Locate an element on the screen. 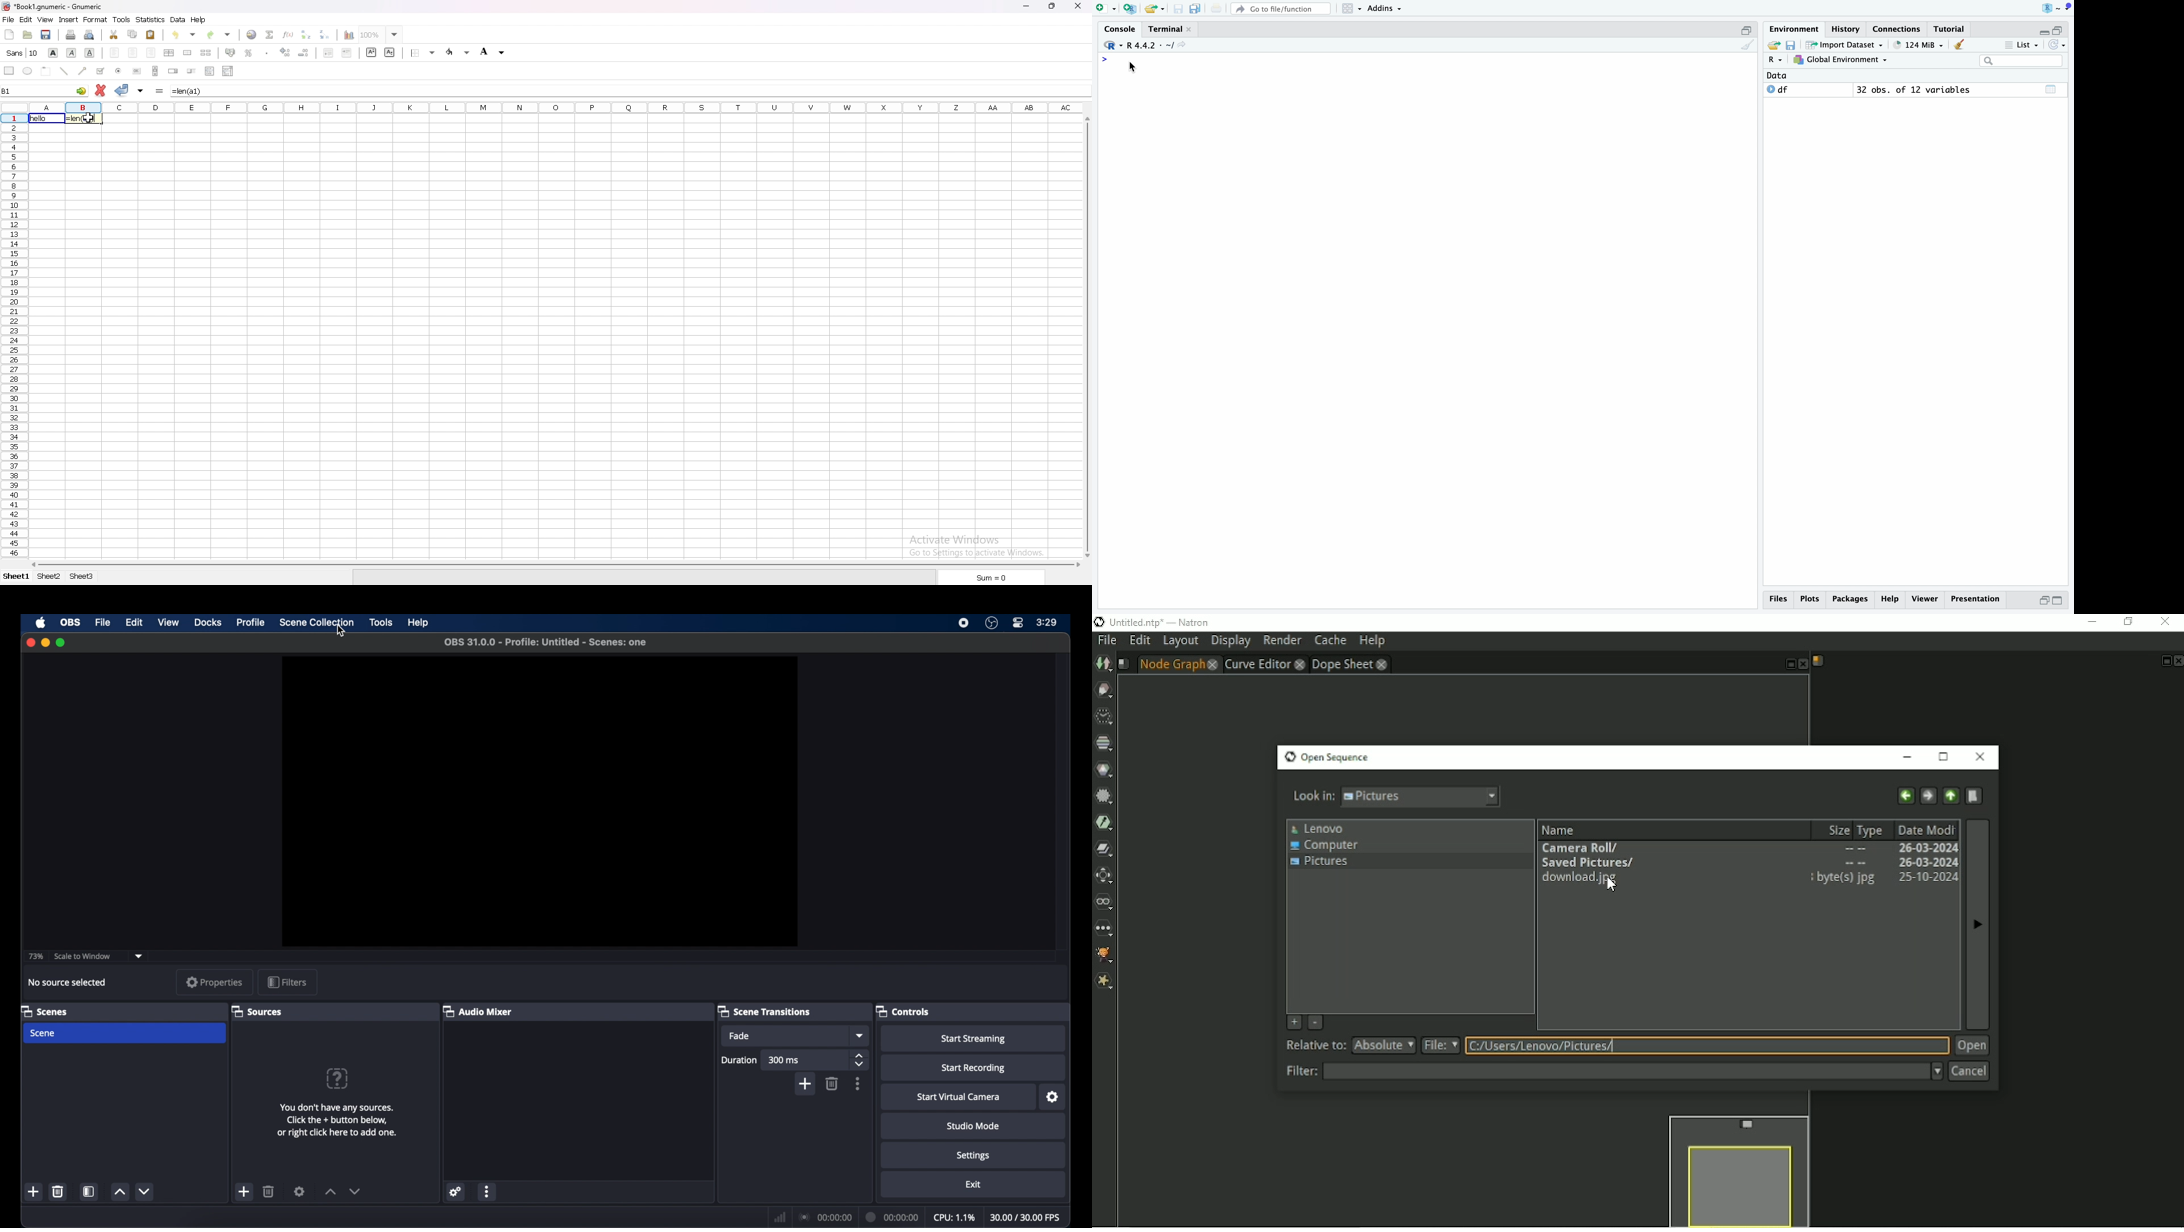 This screenshot has width=2184, height=1232. logo is located at coordinates (2057, 8).